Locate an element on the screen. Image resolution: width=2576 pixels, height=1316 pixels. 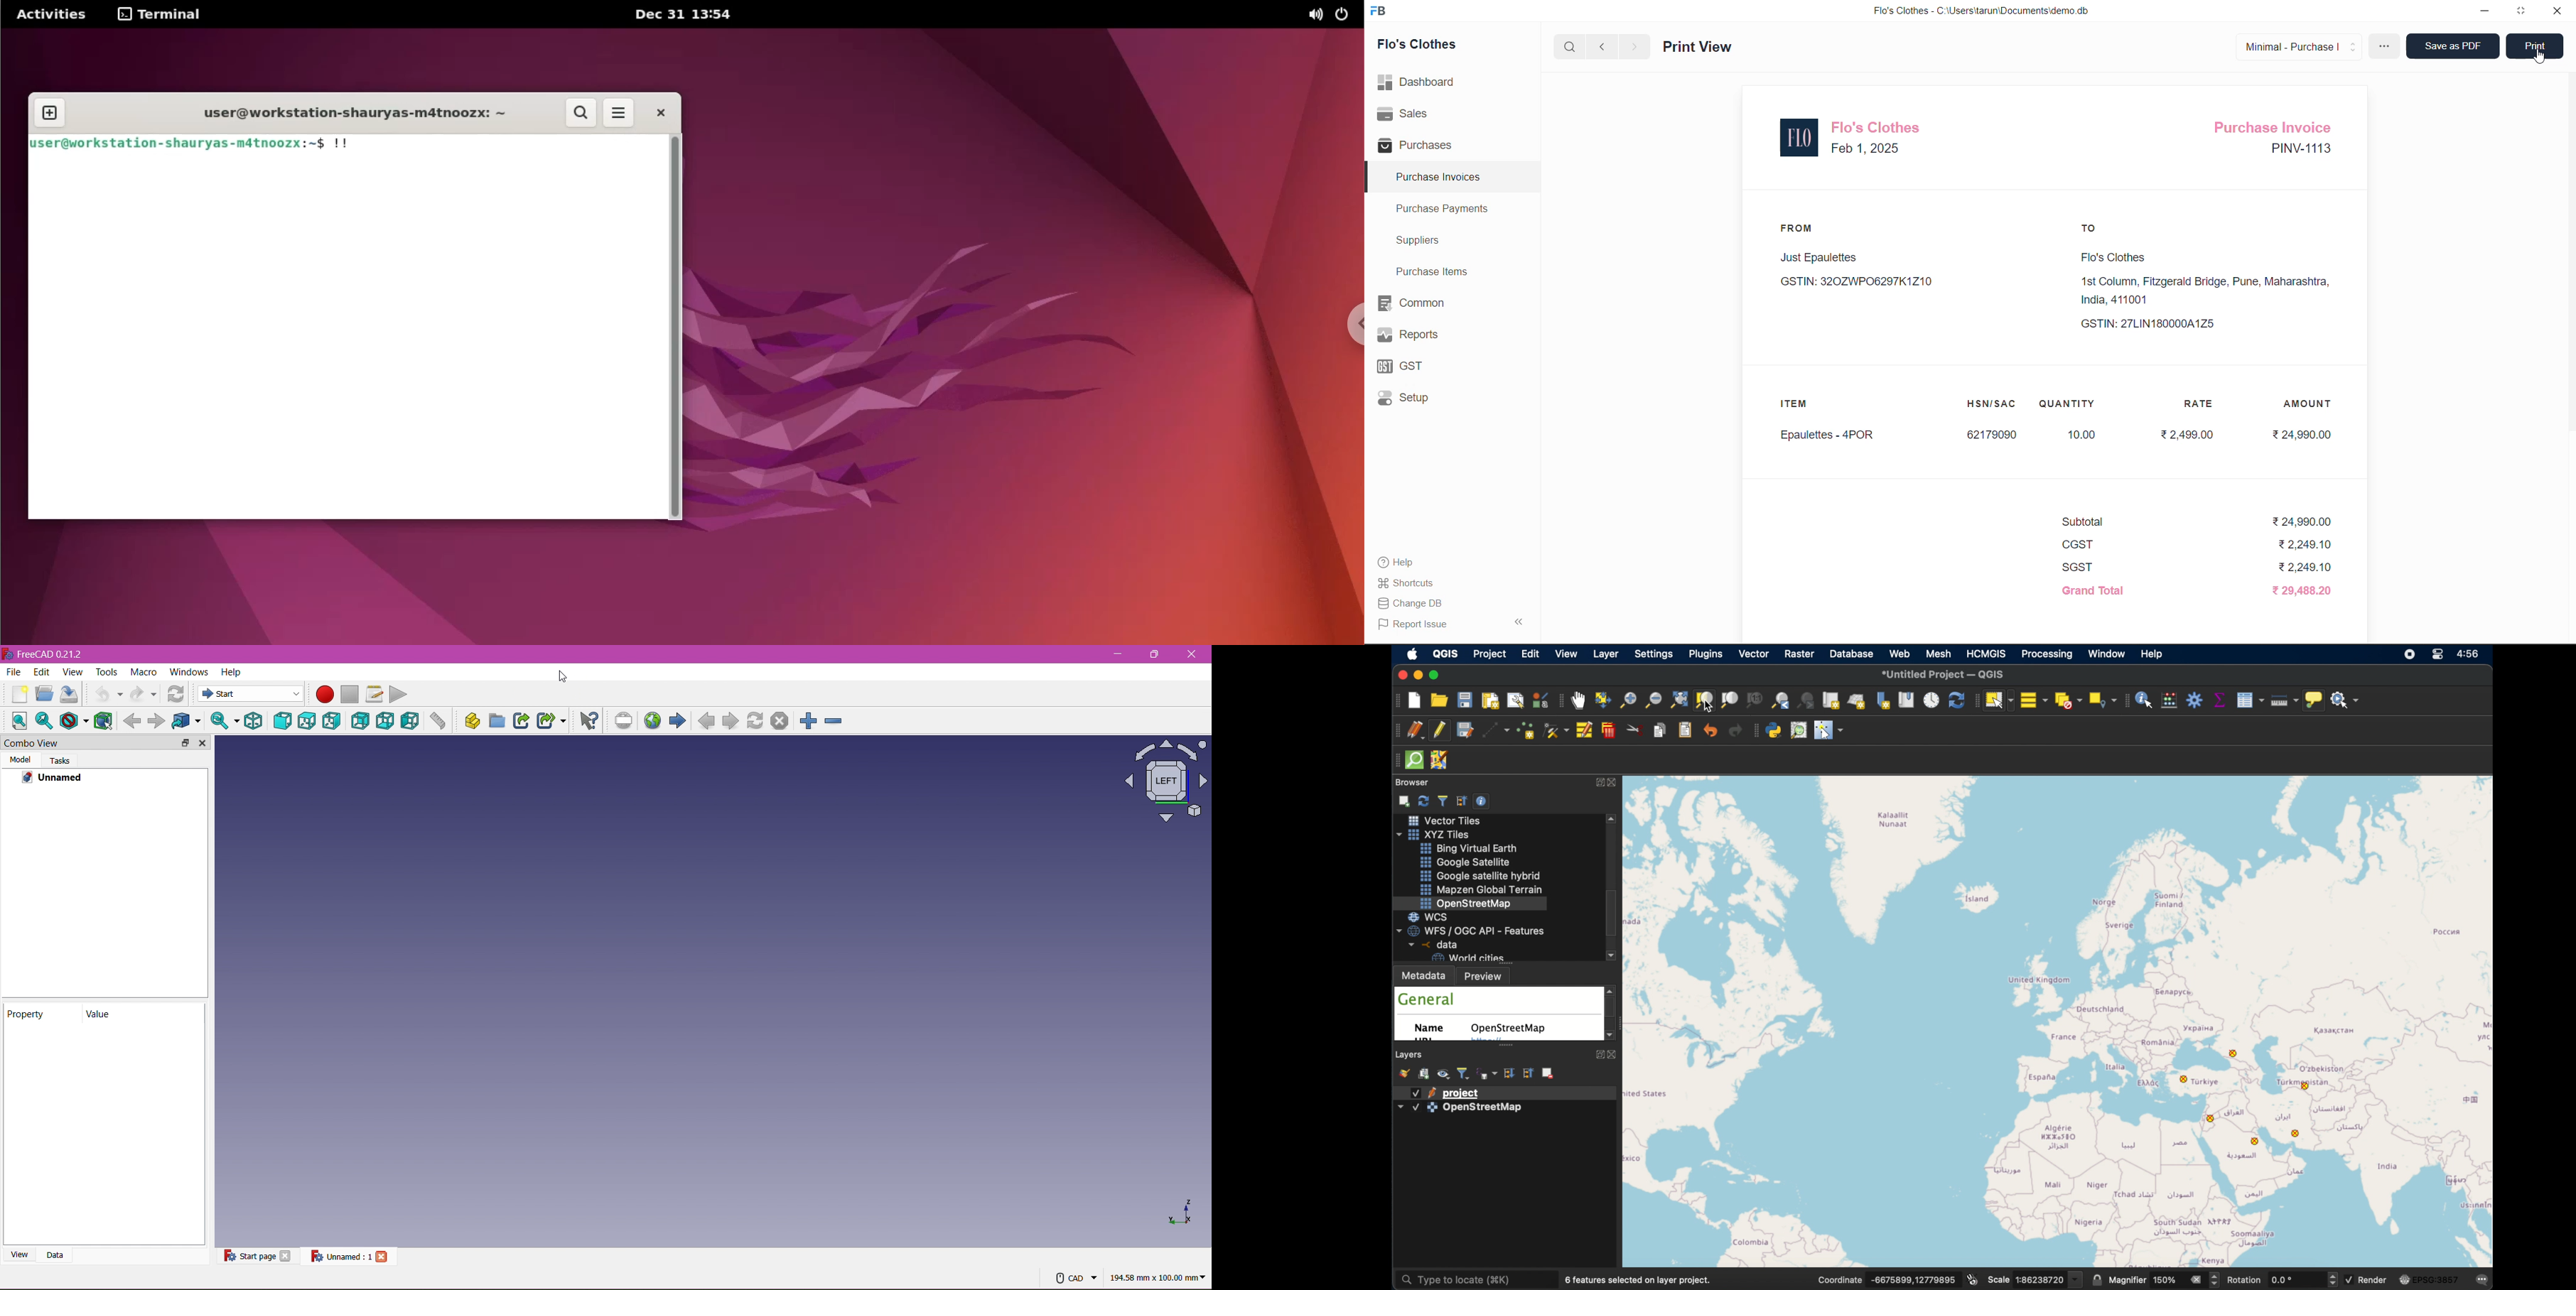
filter legend by expression is located at coordinates (1487, 1073).